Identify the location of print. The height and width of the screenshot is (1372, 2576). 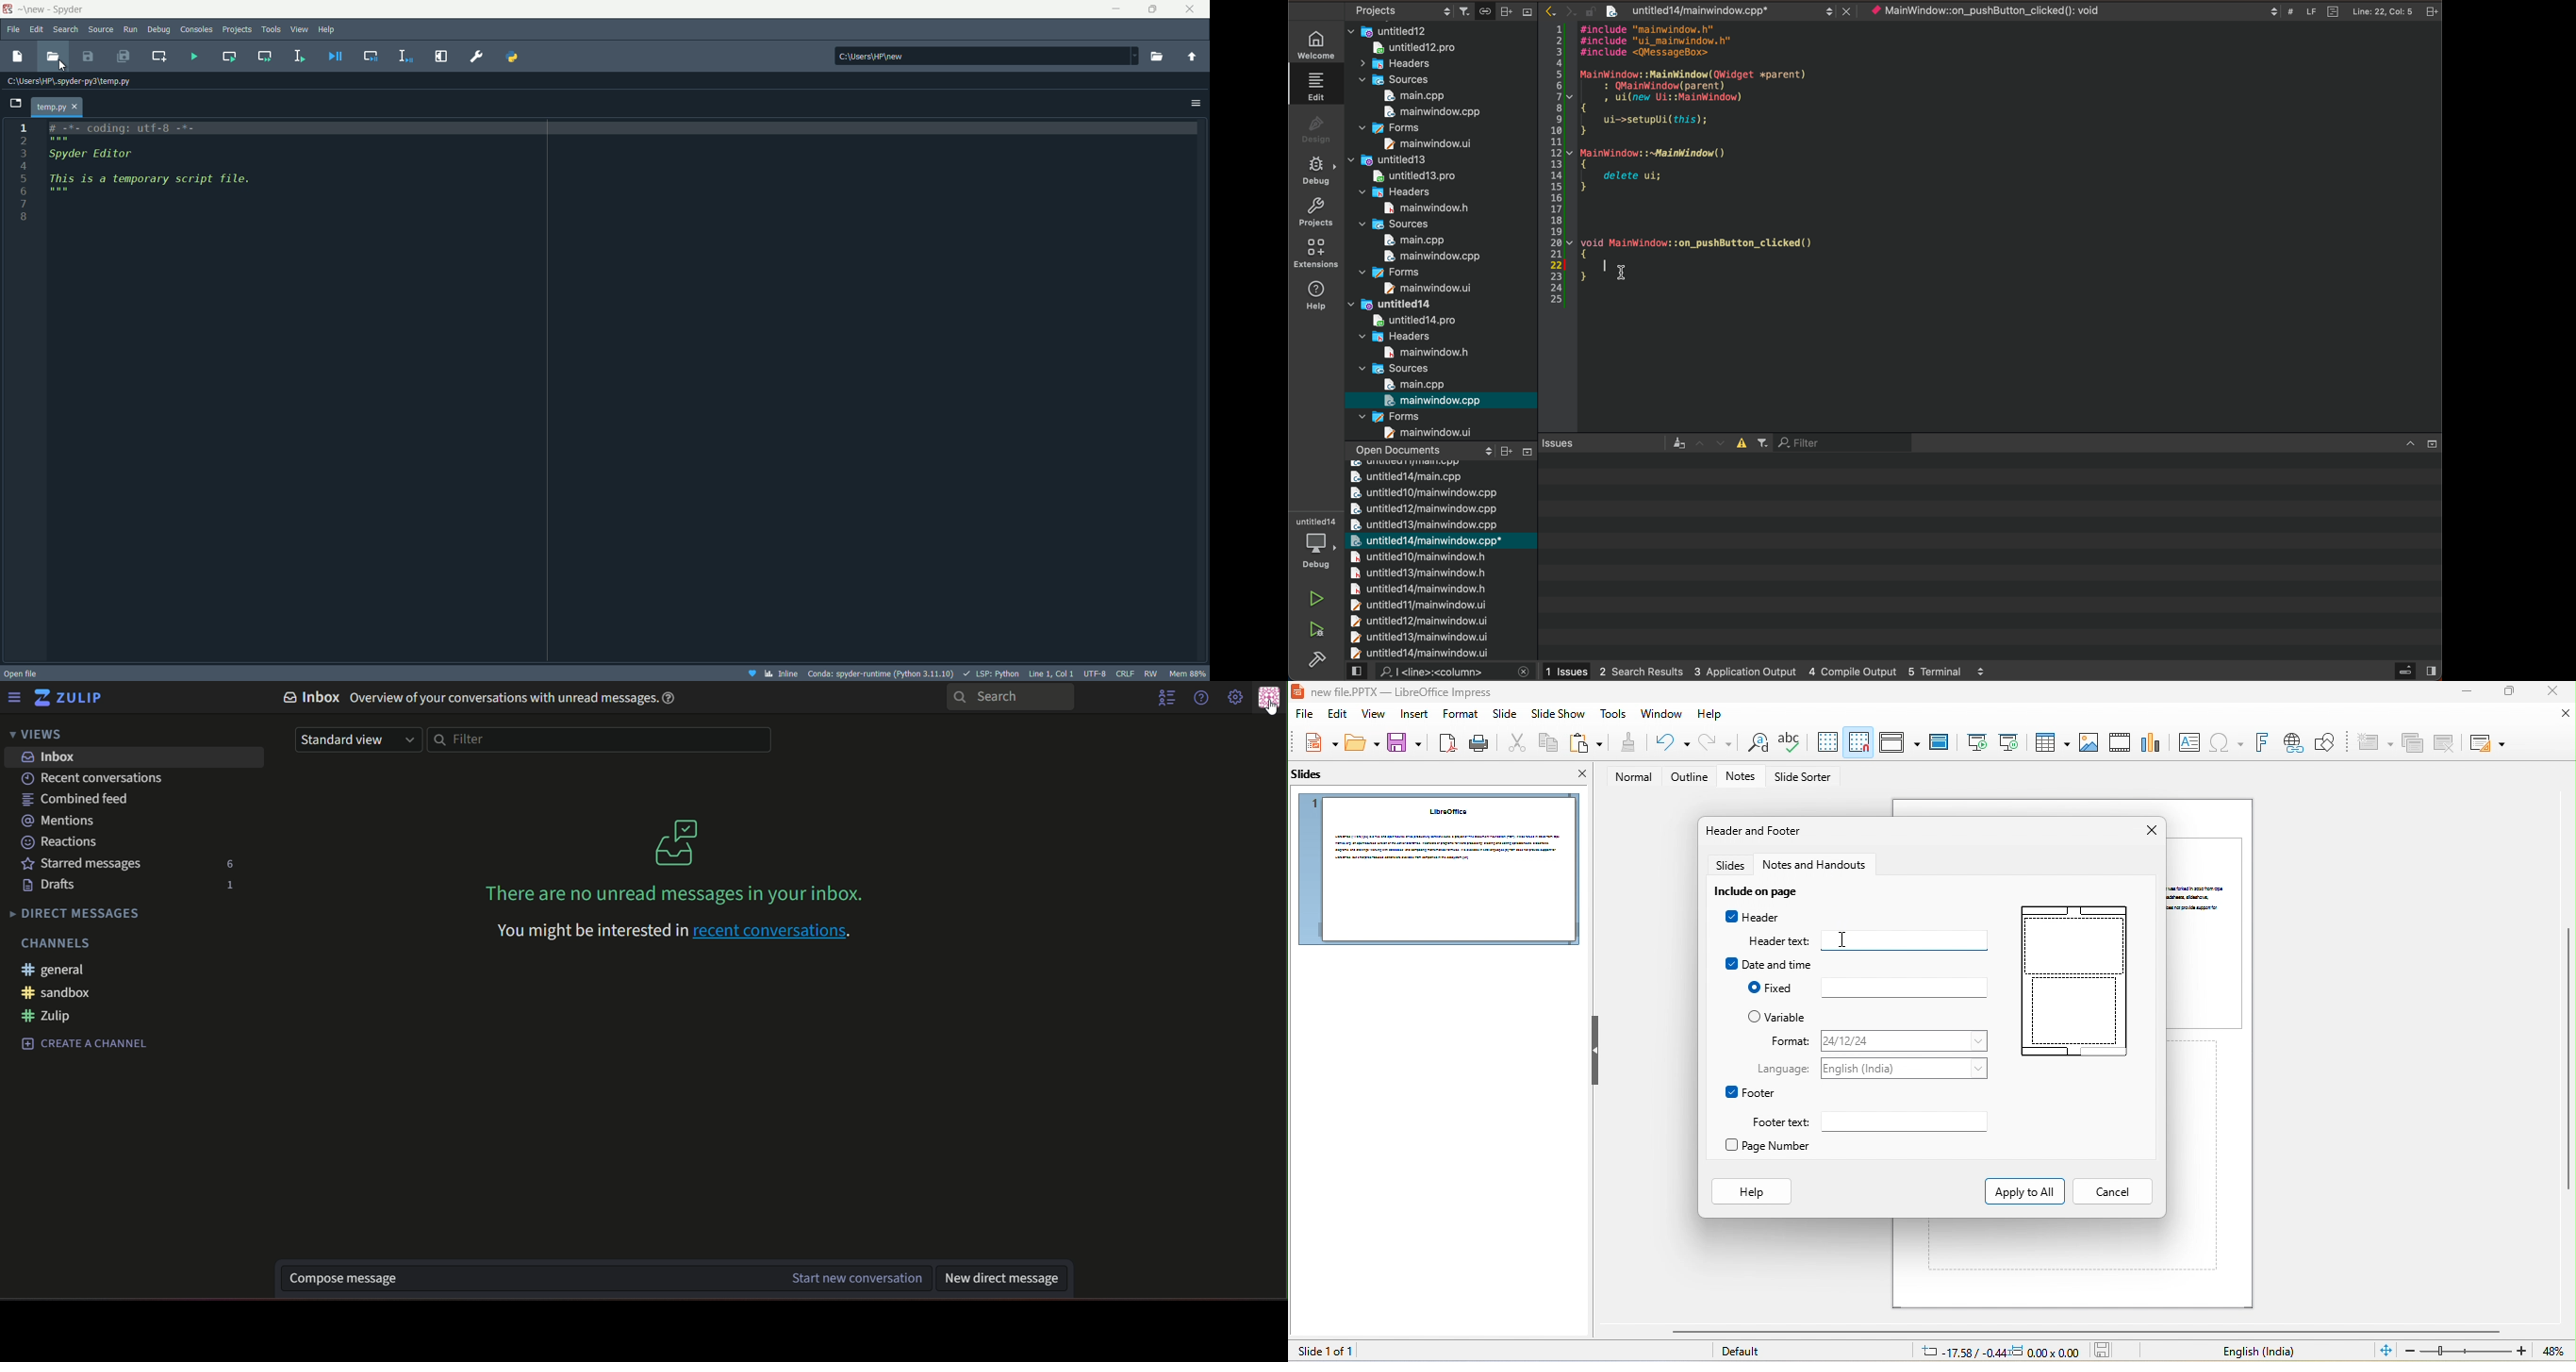
(1478, 743).